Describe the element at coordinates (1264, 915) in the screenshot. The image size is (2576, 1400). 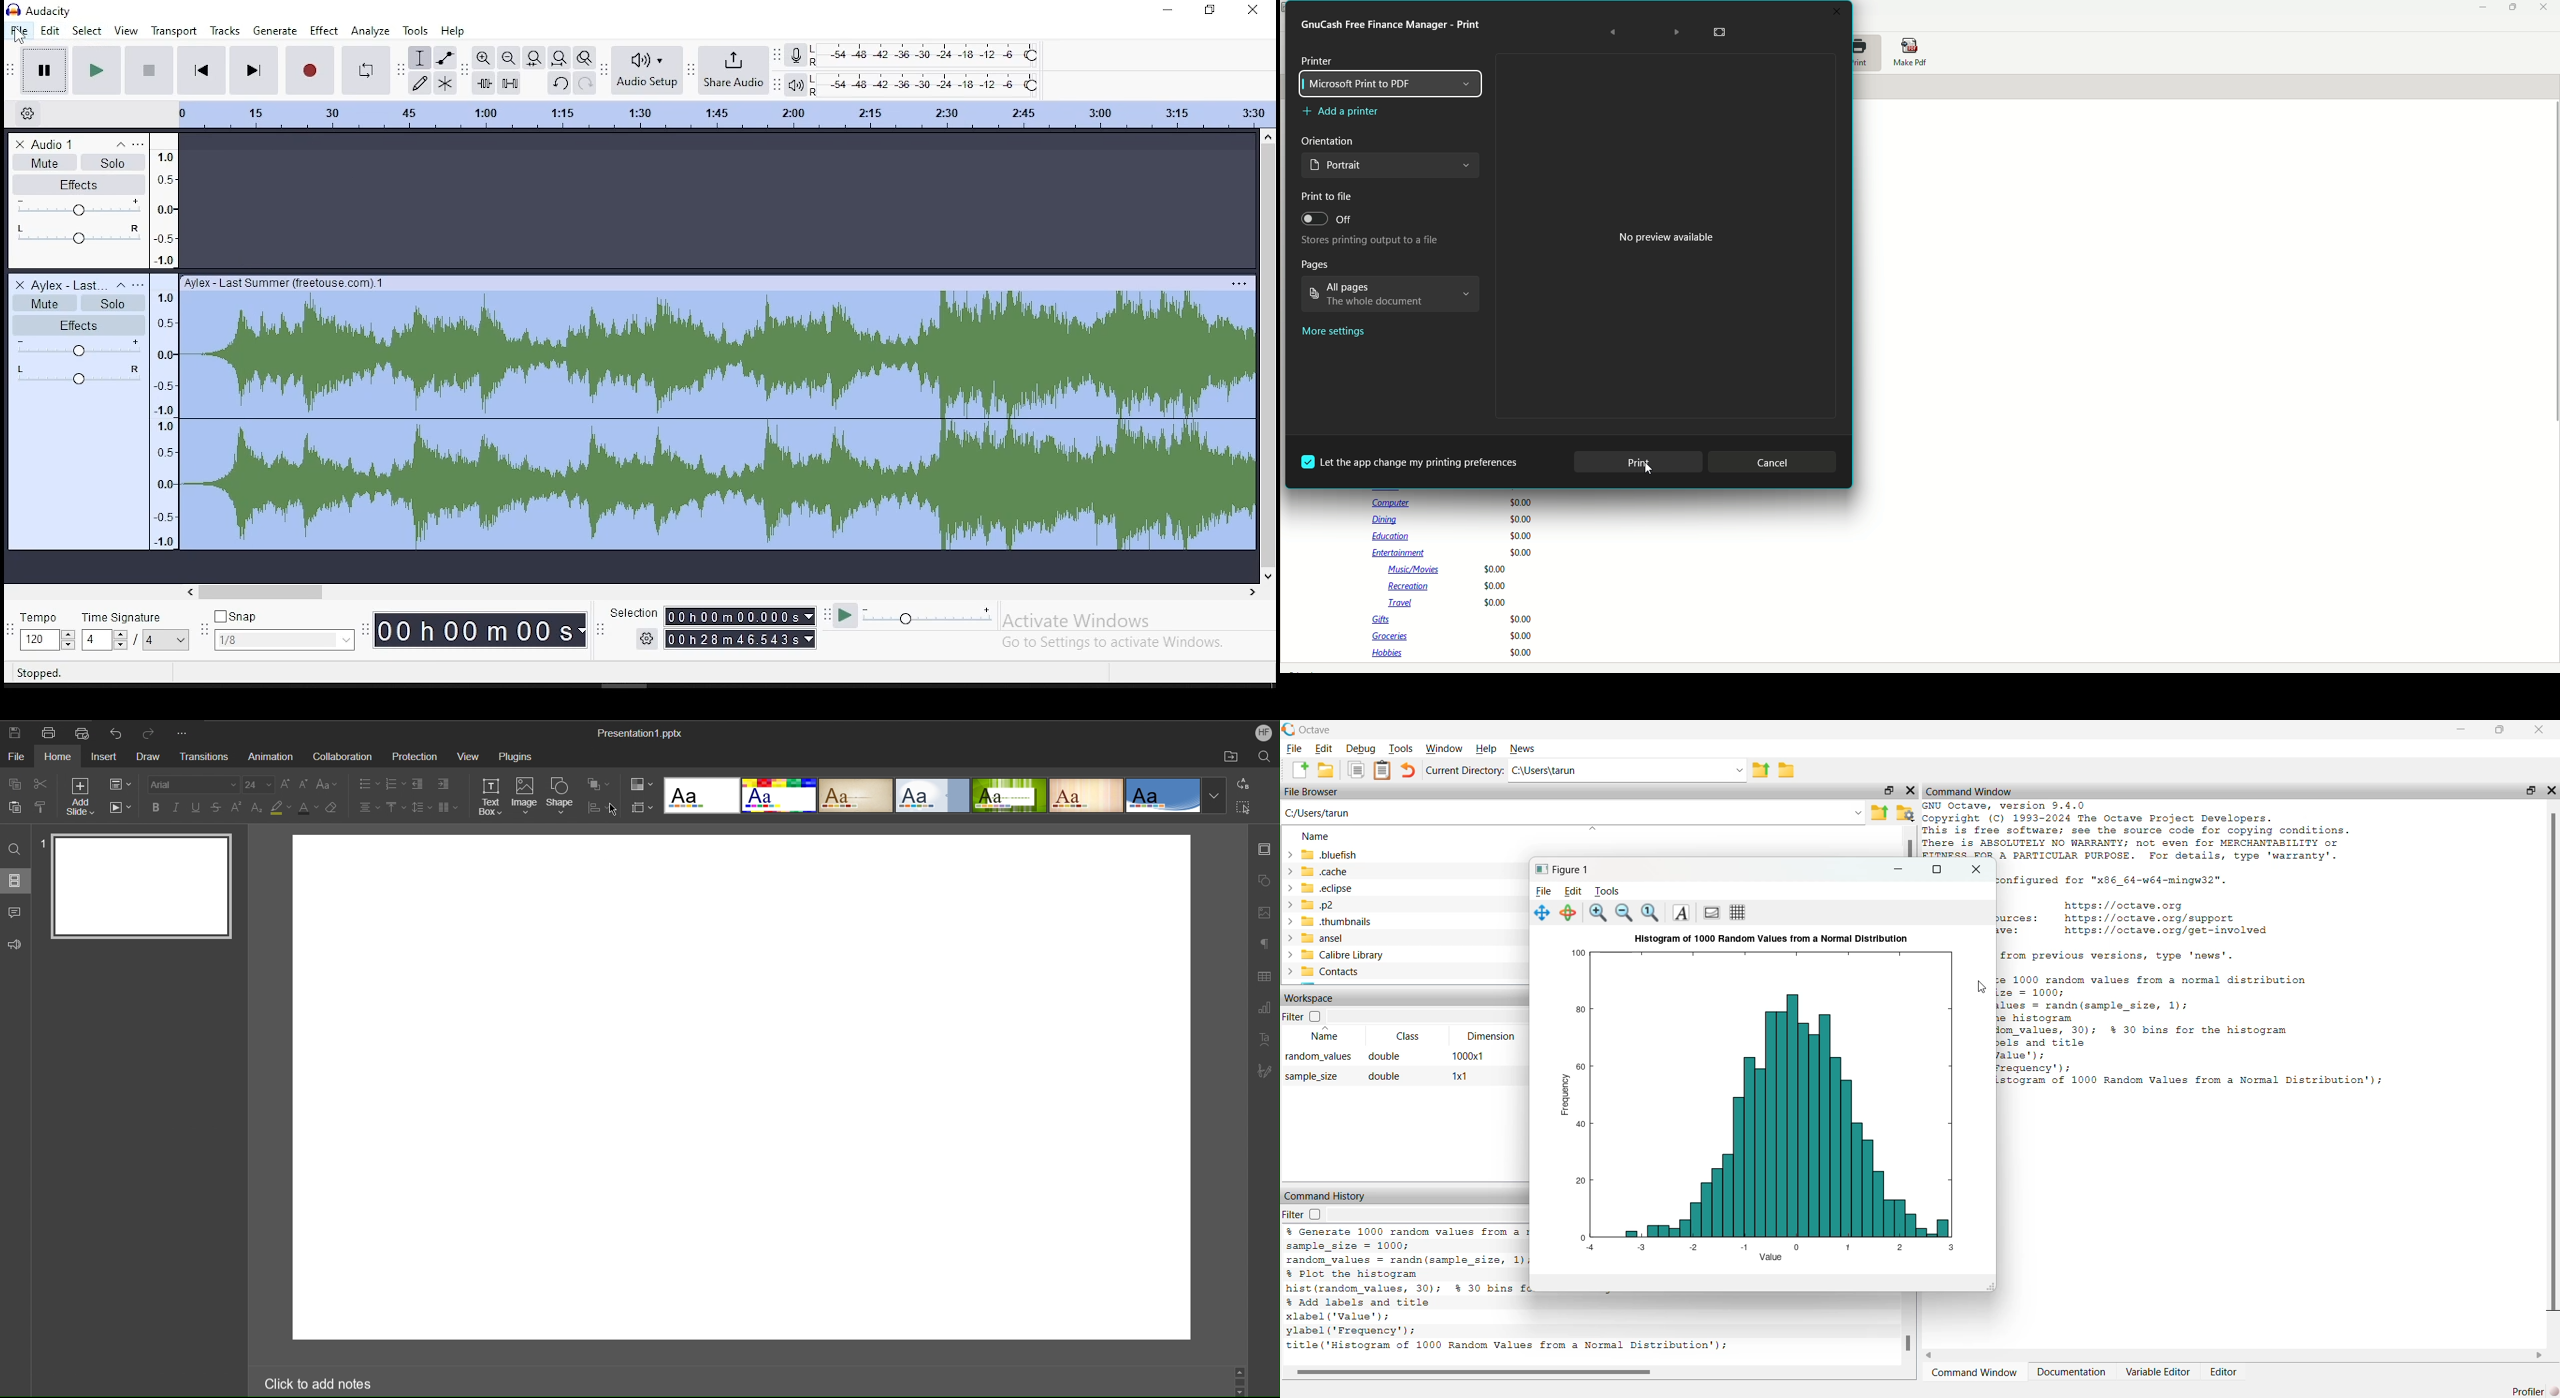
I see `Image Settings` at that location.